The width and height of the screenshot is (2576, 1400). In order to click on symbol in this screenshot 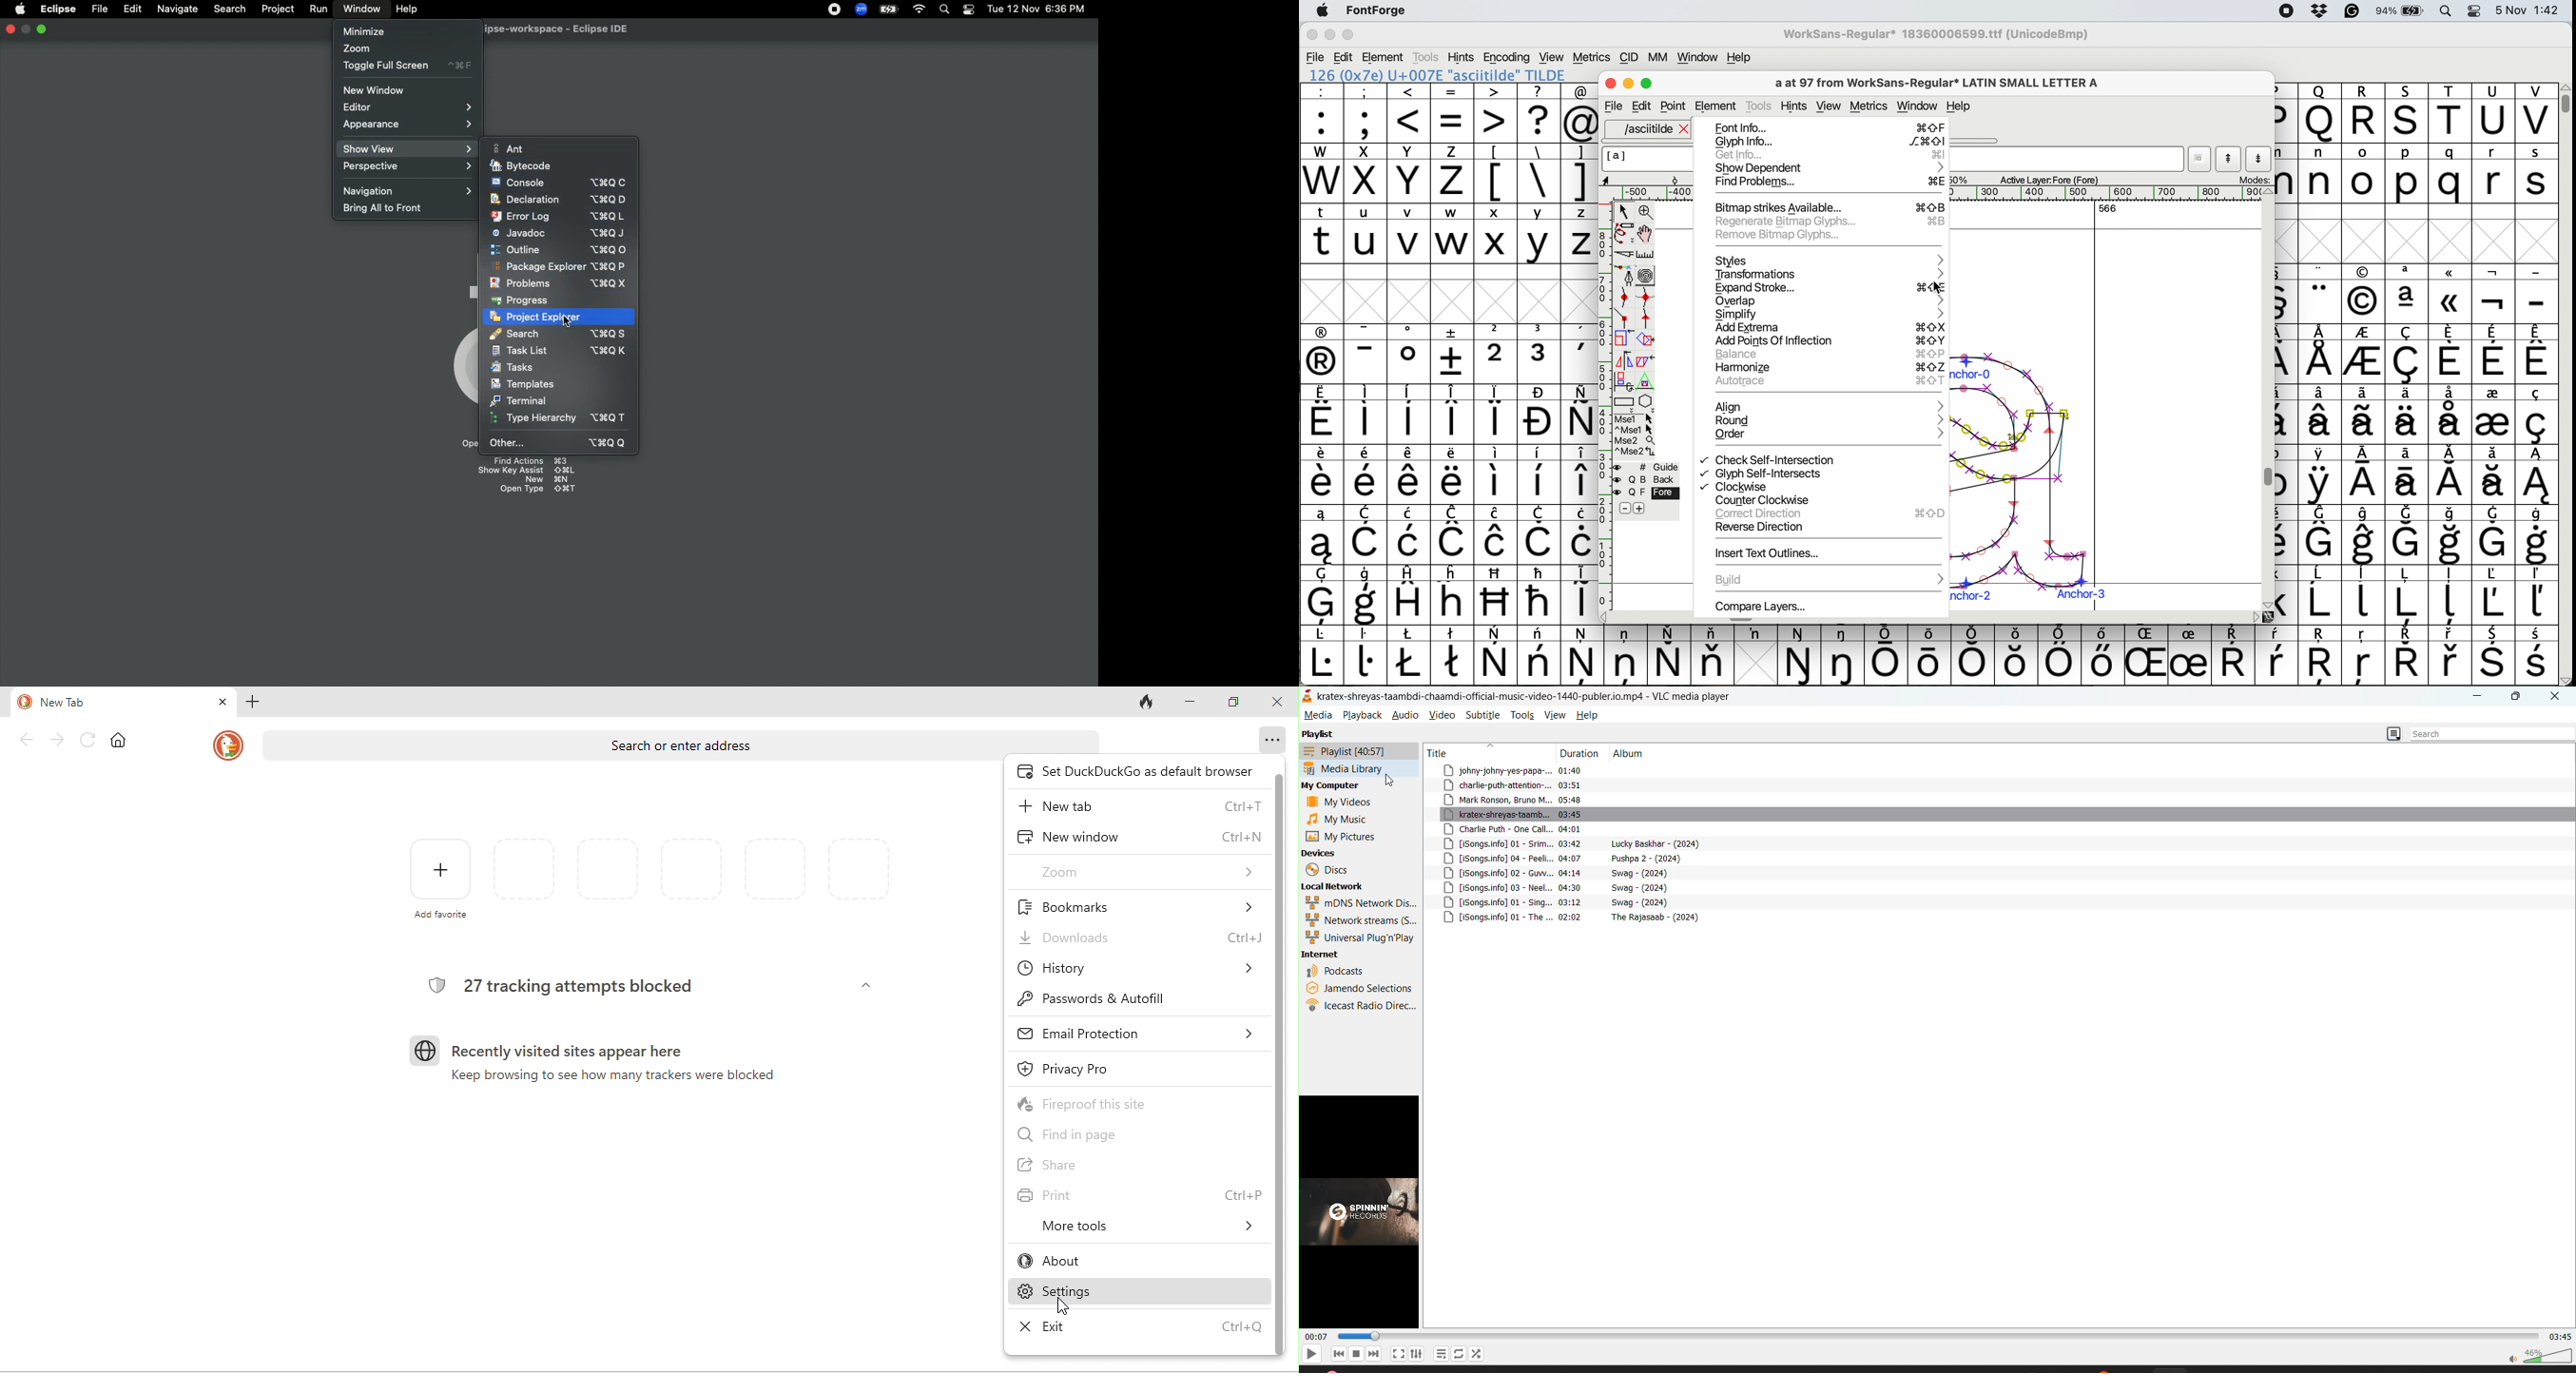, I will do `click(1410, 474)`.